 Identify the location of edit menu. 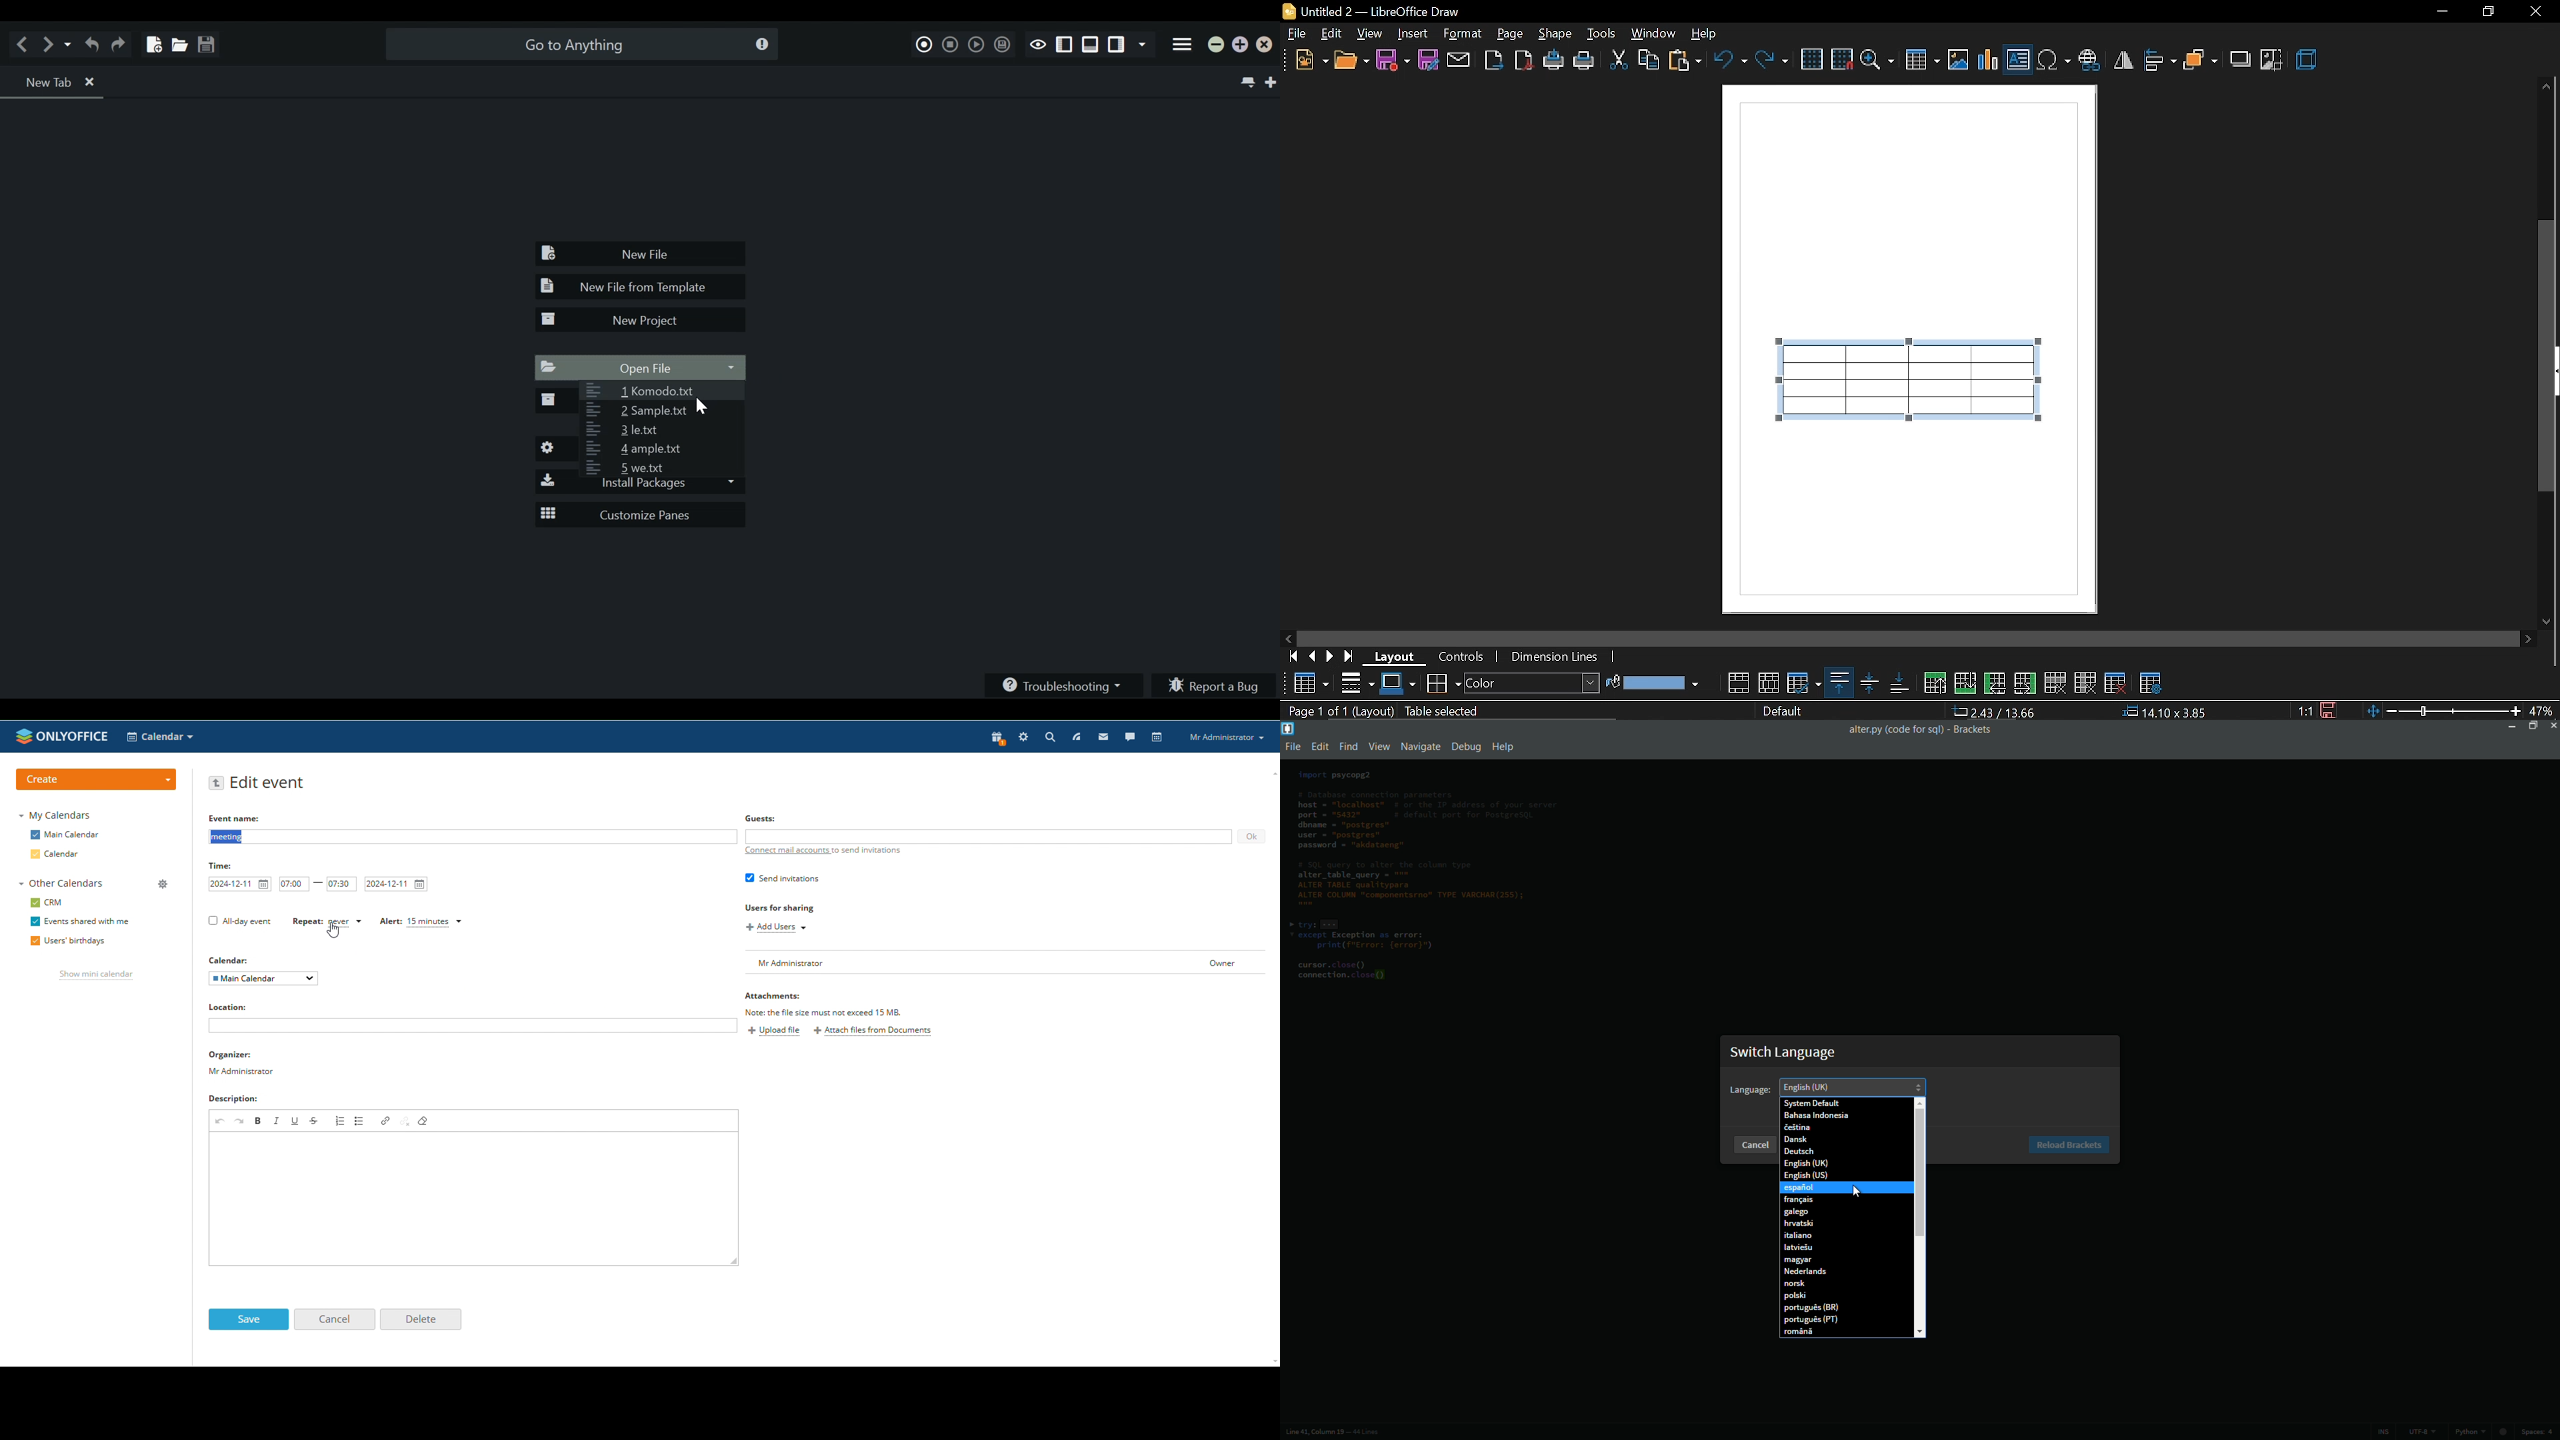
(1319, 746).